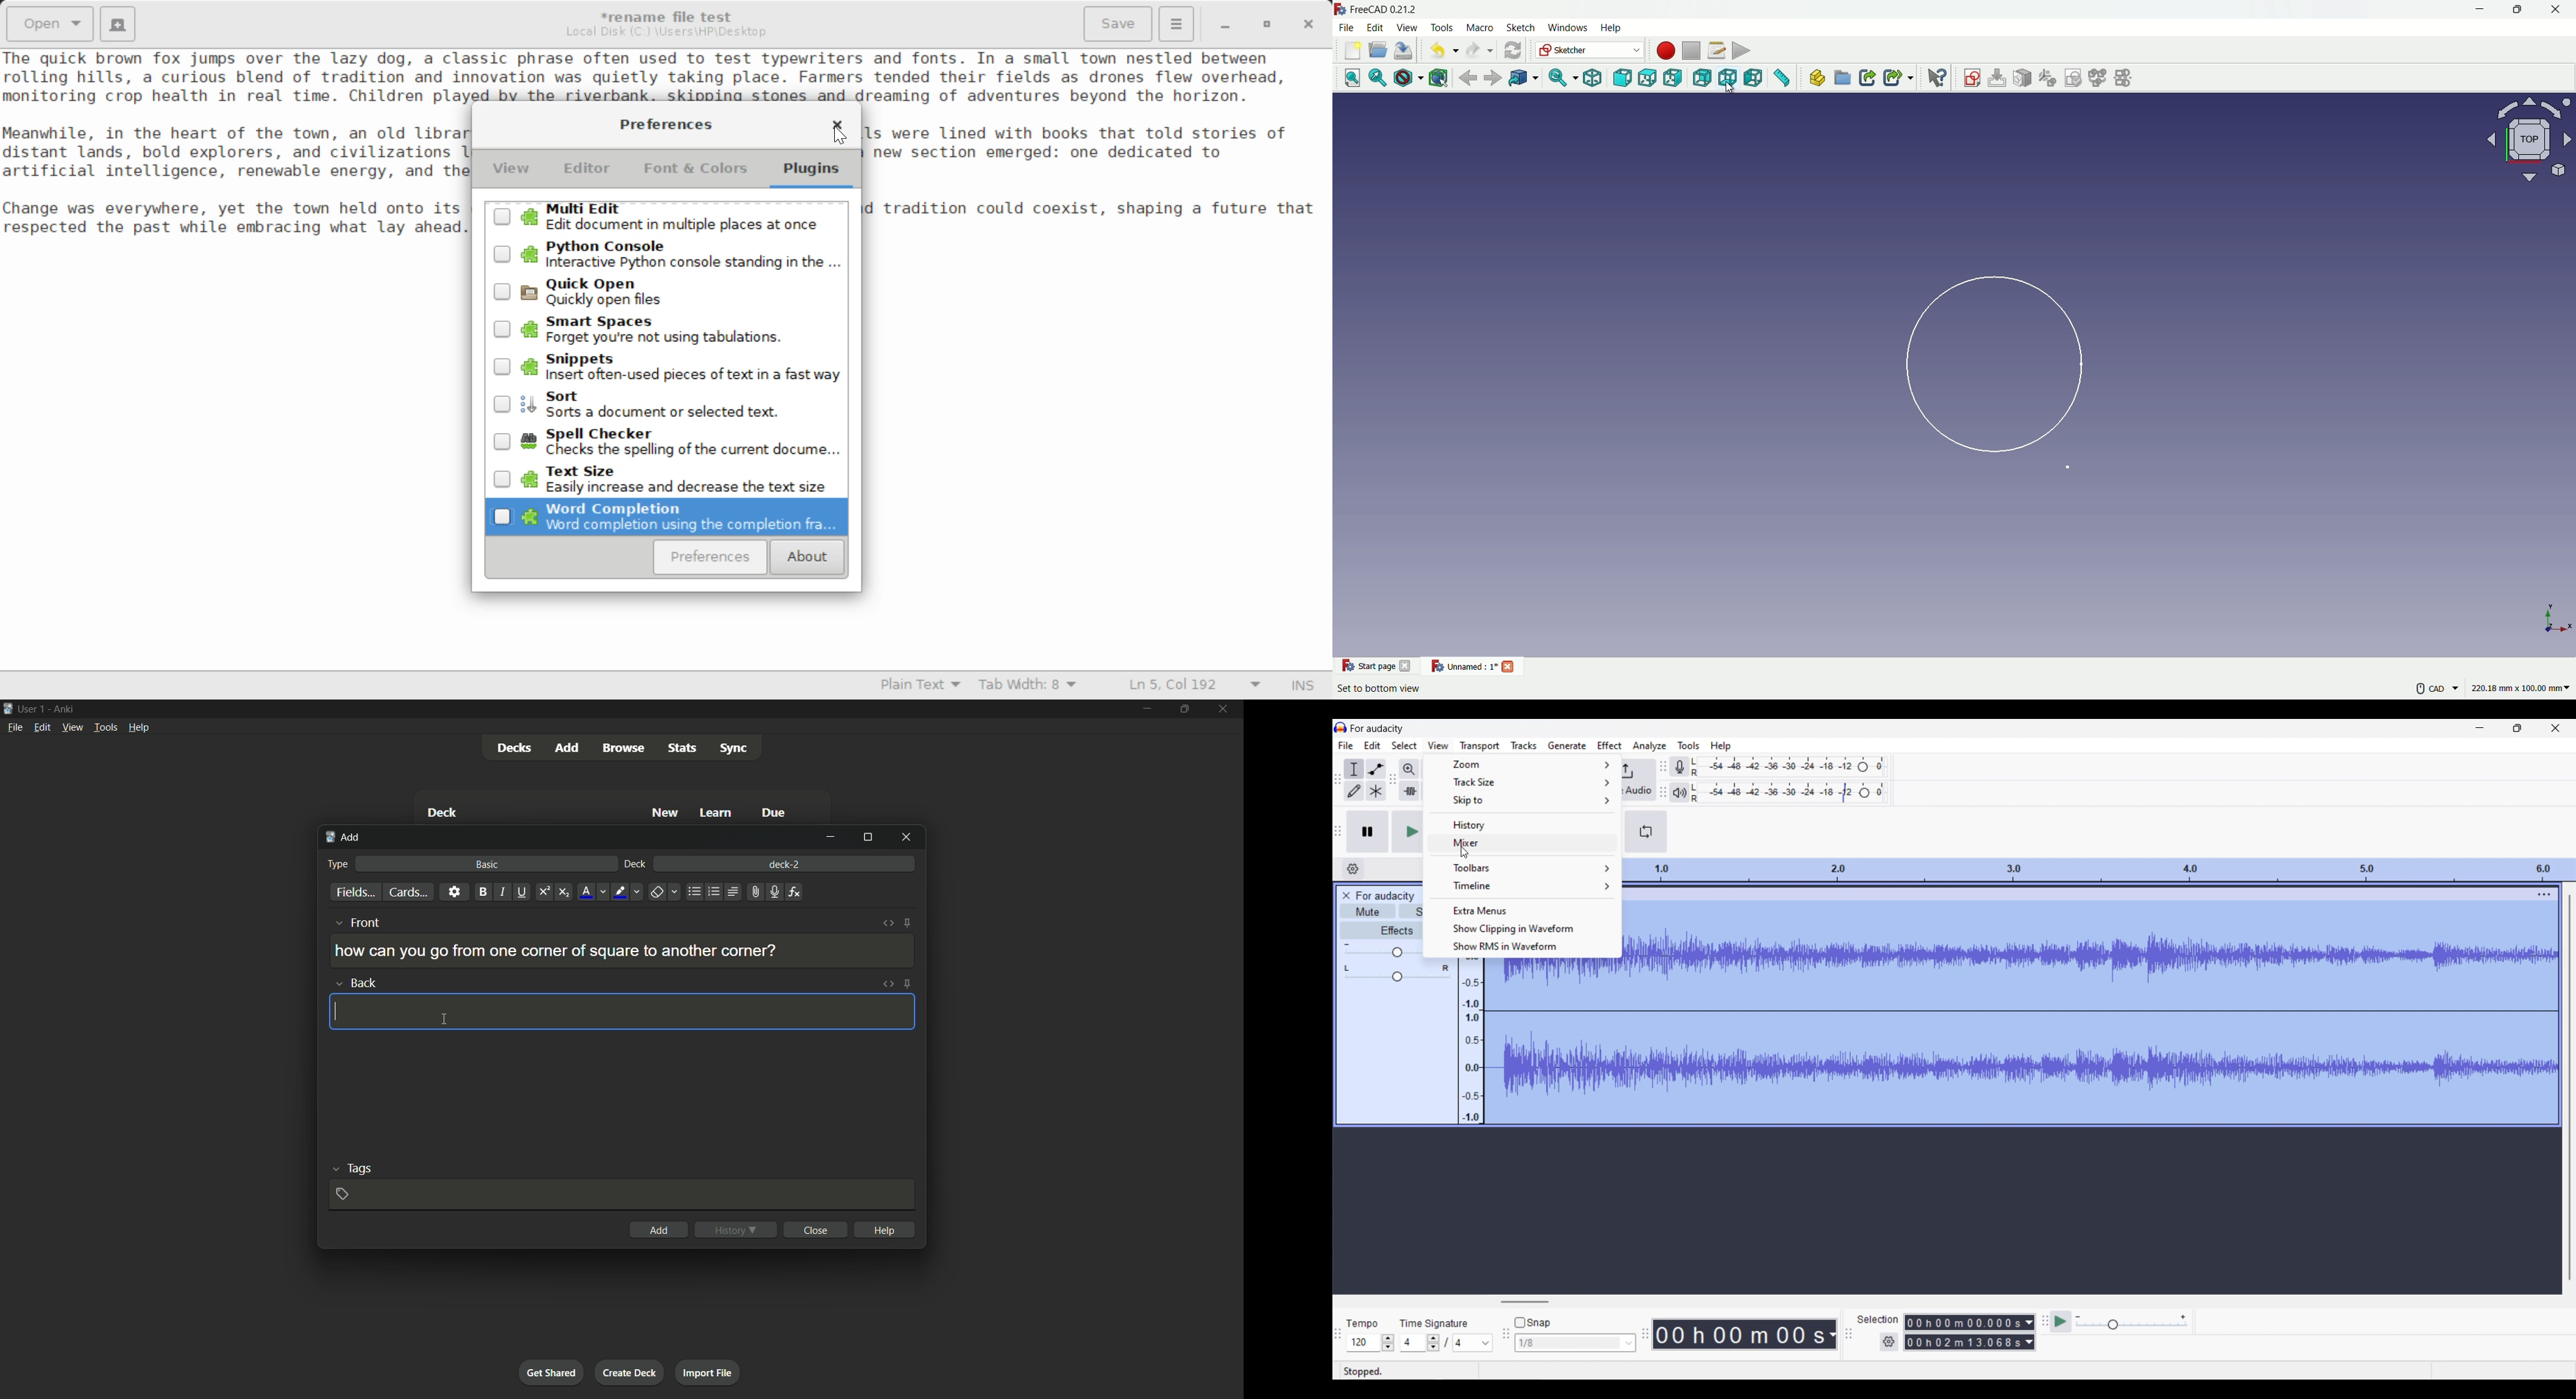  What do you see at coordinates (554, 951) in the screenshot?
I see `how can you go from one corner of square to another corner?` at bounding box center [554, 951].